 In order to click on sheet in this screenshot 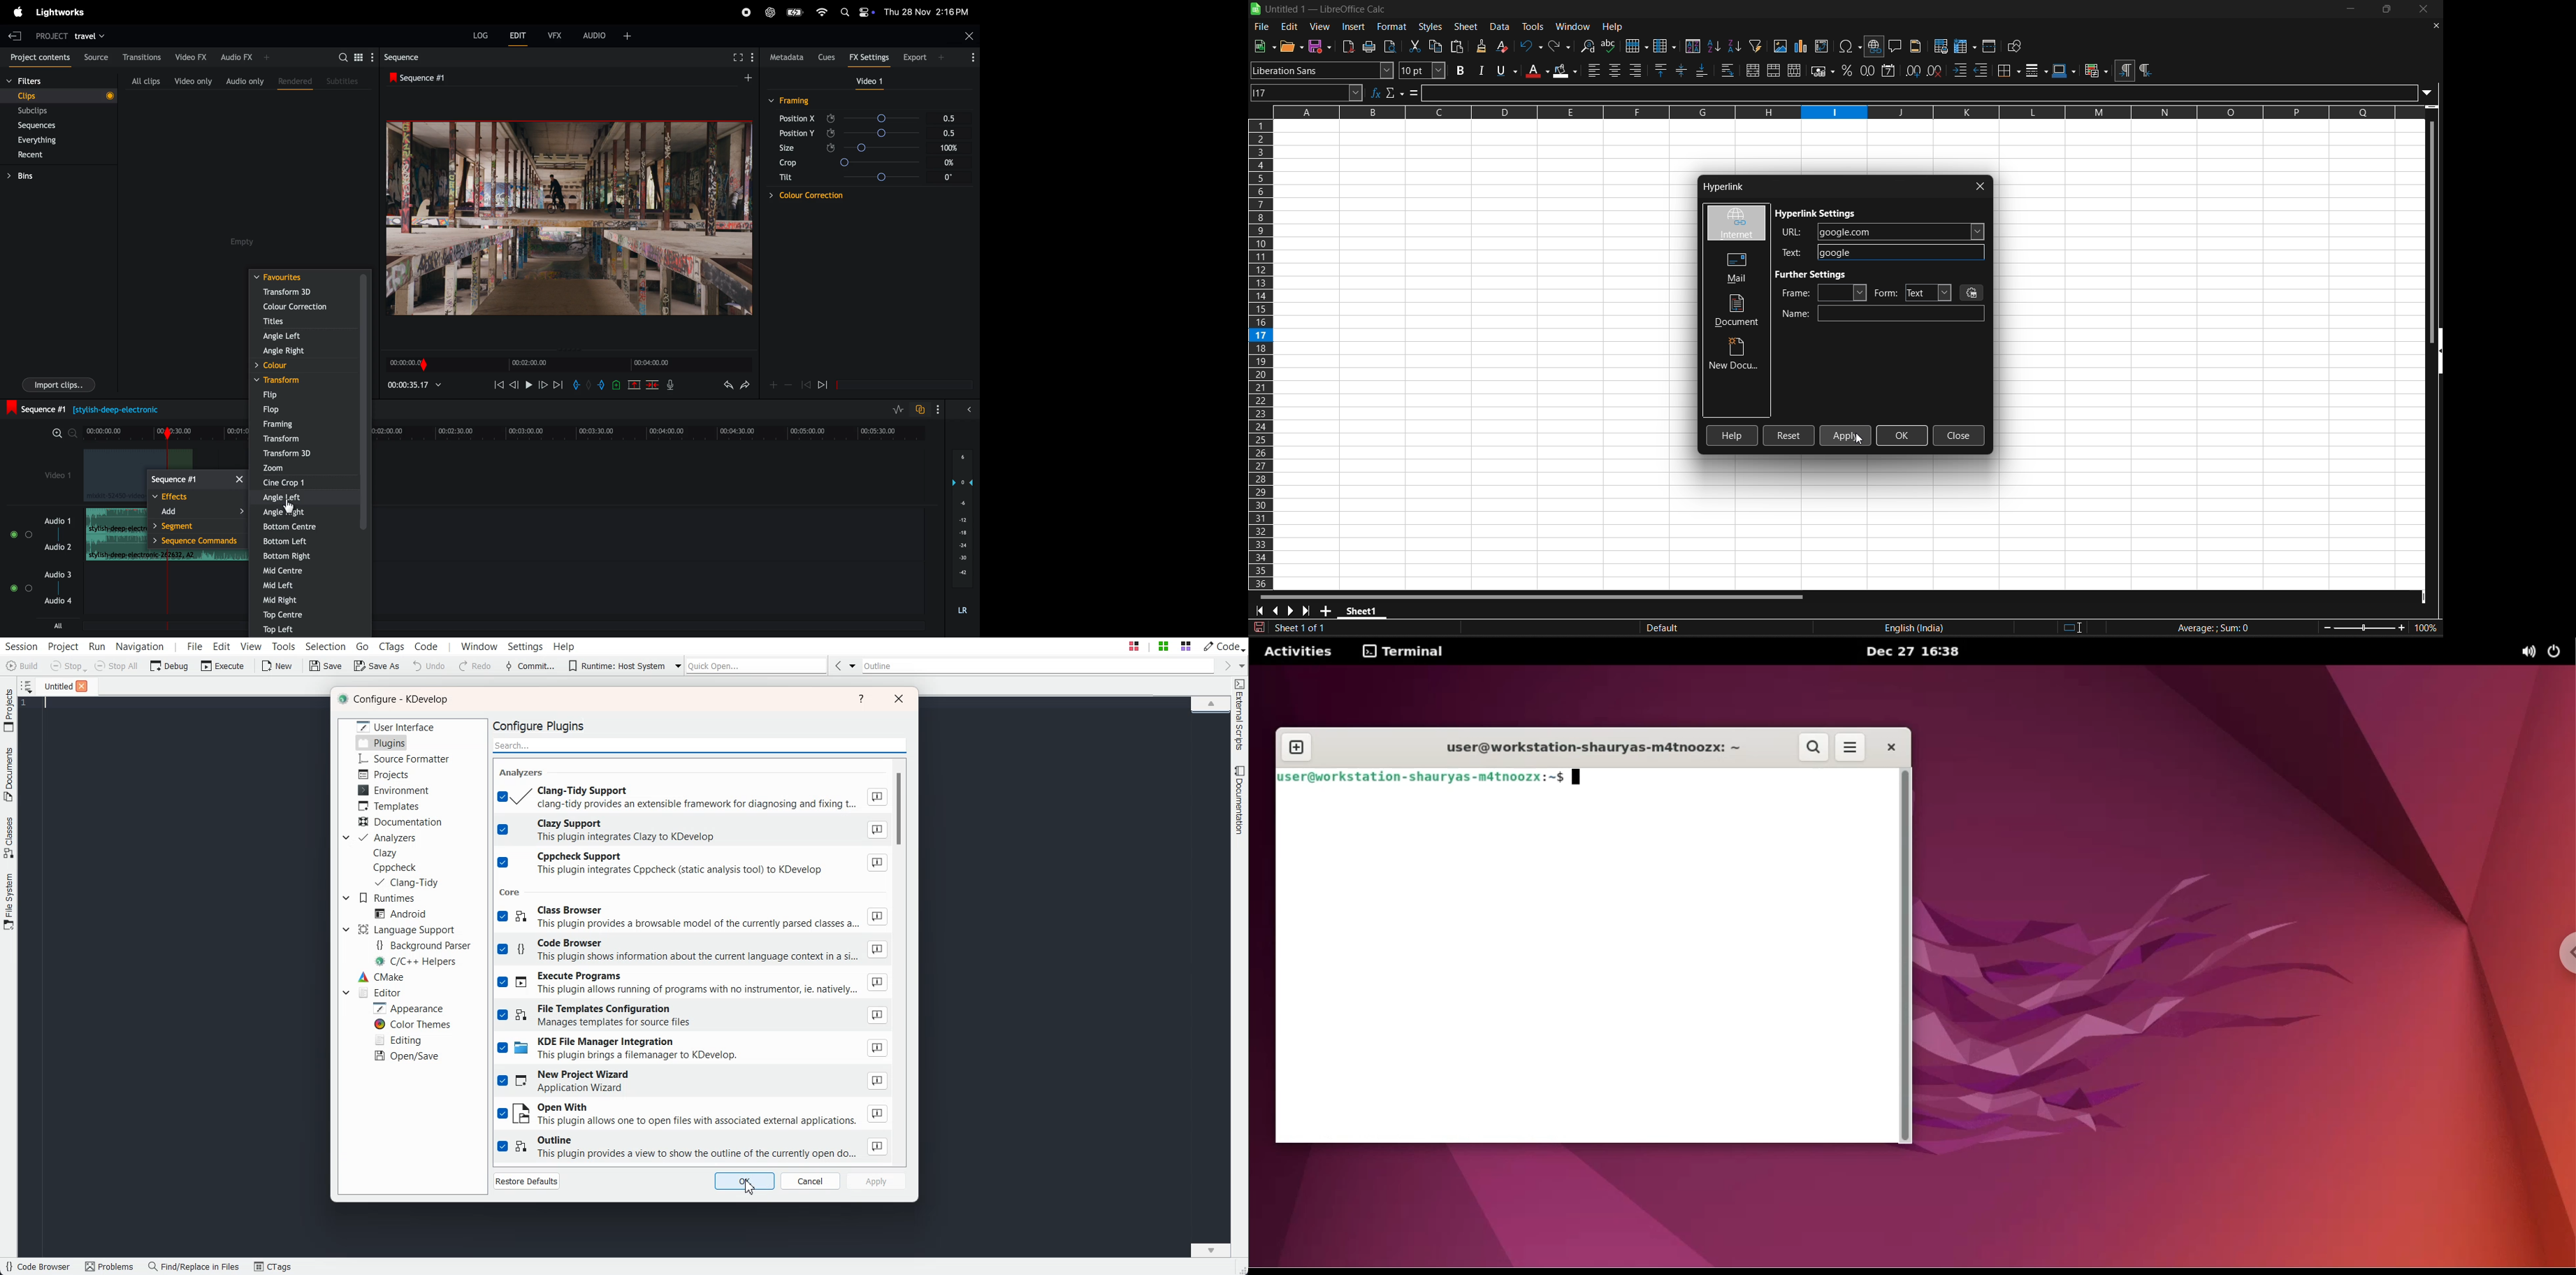, I will do `click(1466, 27)`.